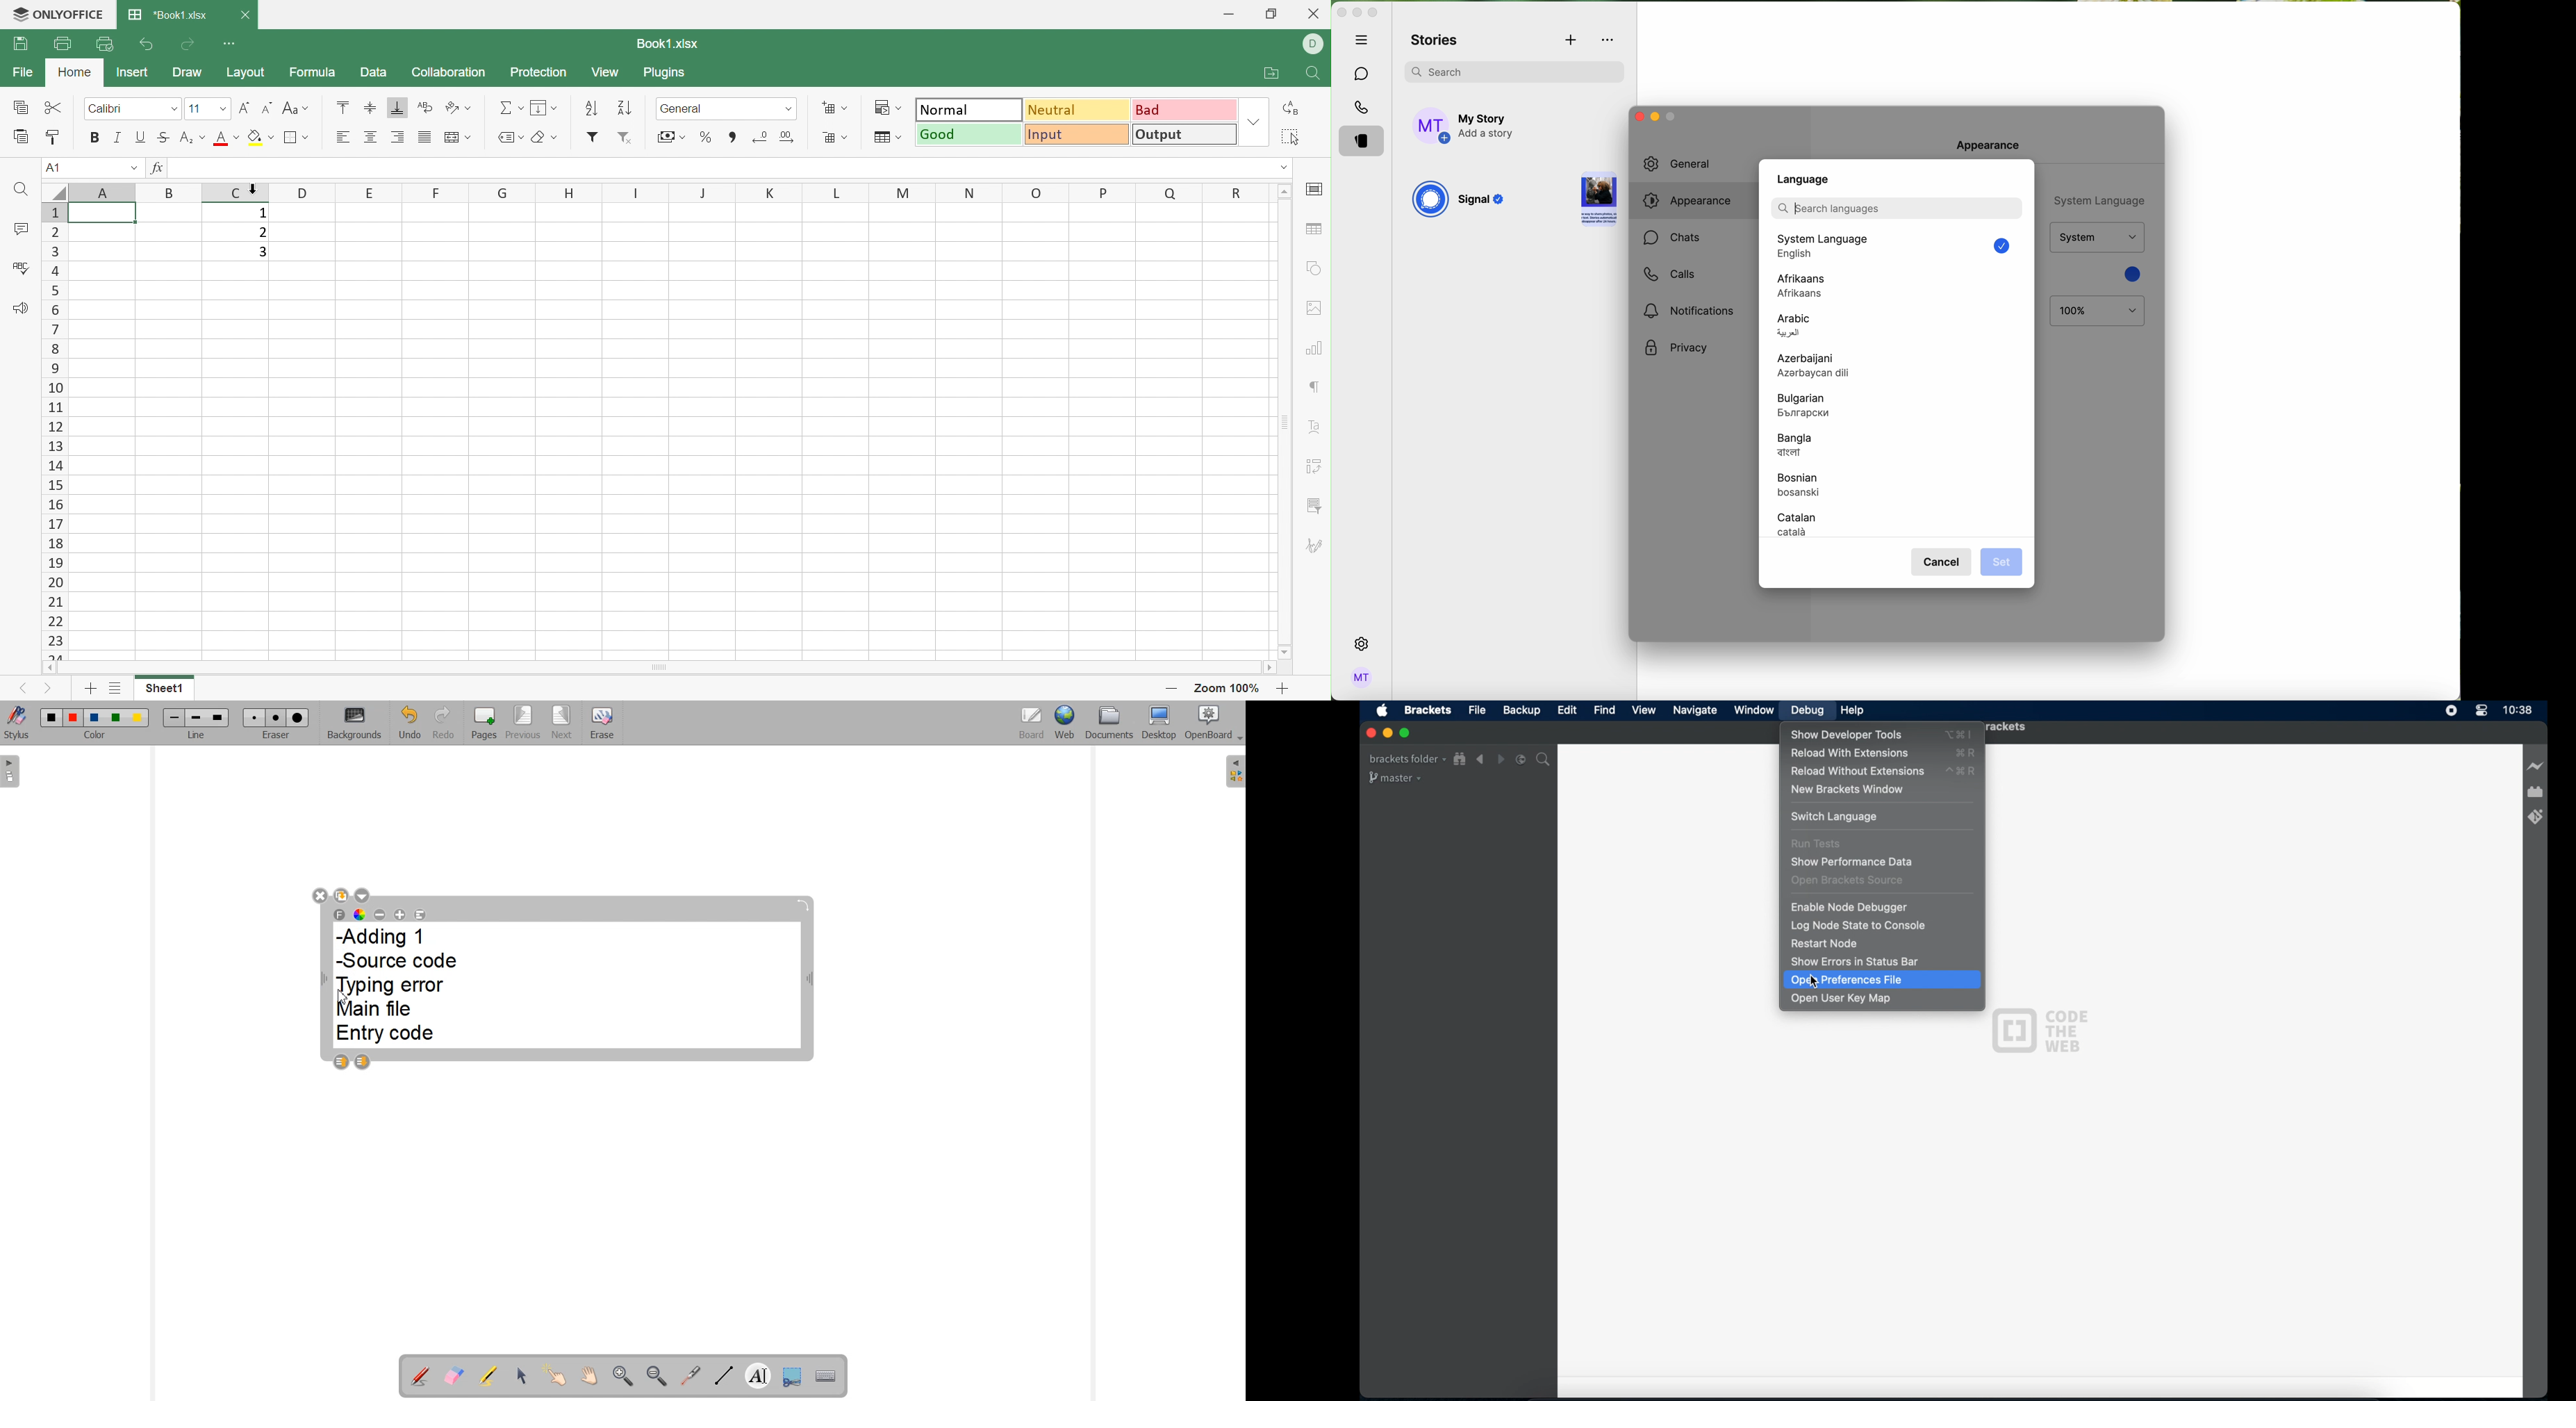  Describe the element at coordinates (1065, 723) in the screenshot. I see `Web` at that location.